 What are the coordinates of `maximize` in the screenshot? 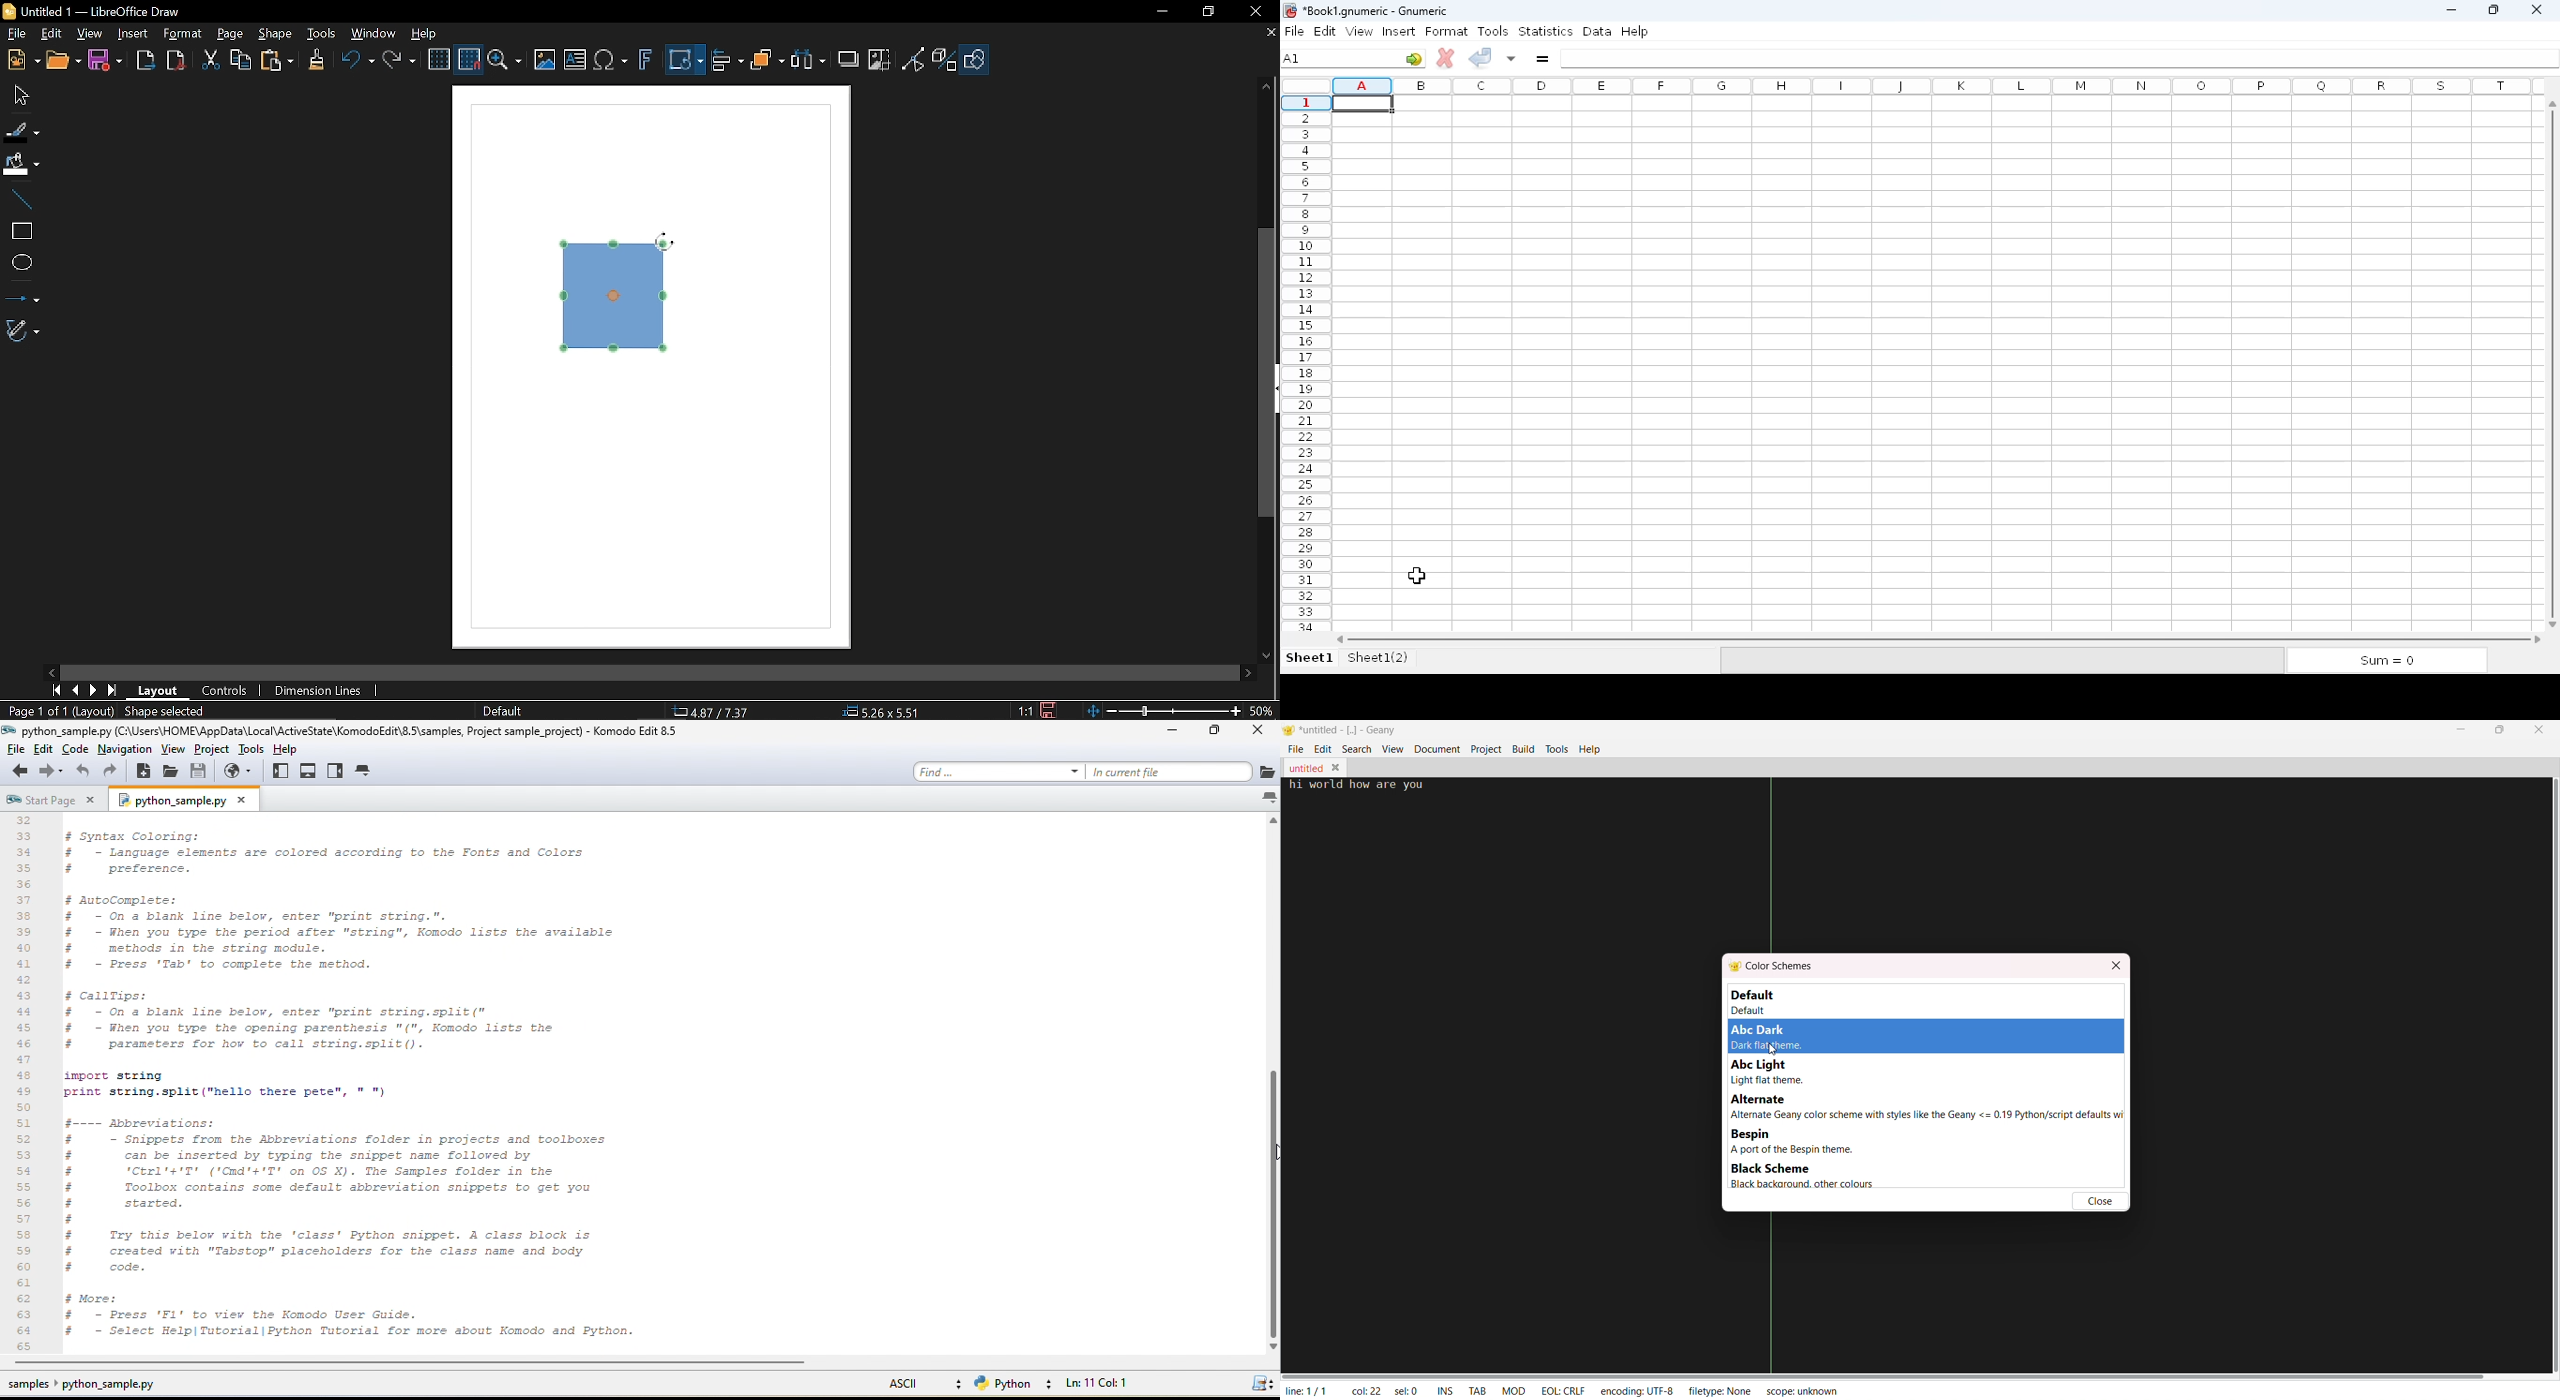 It's located at (2494, 9).